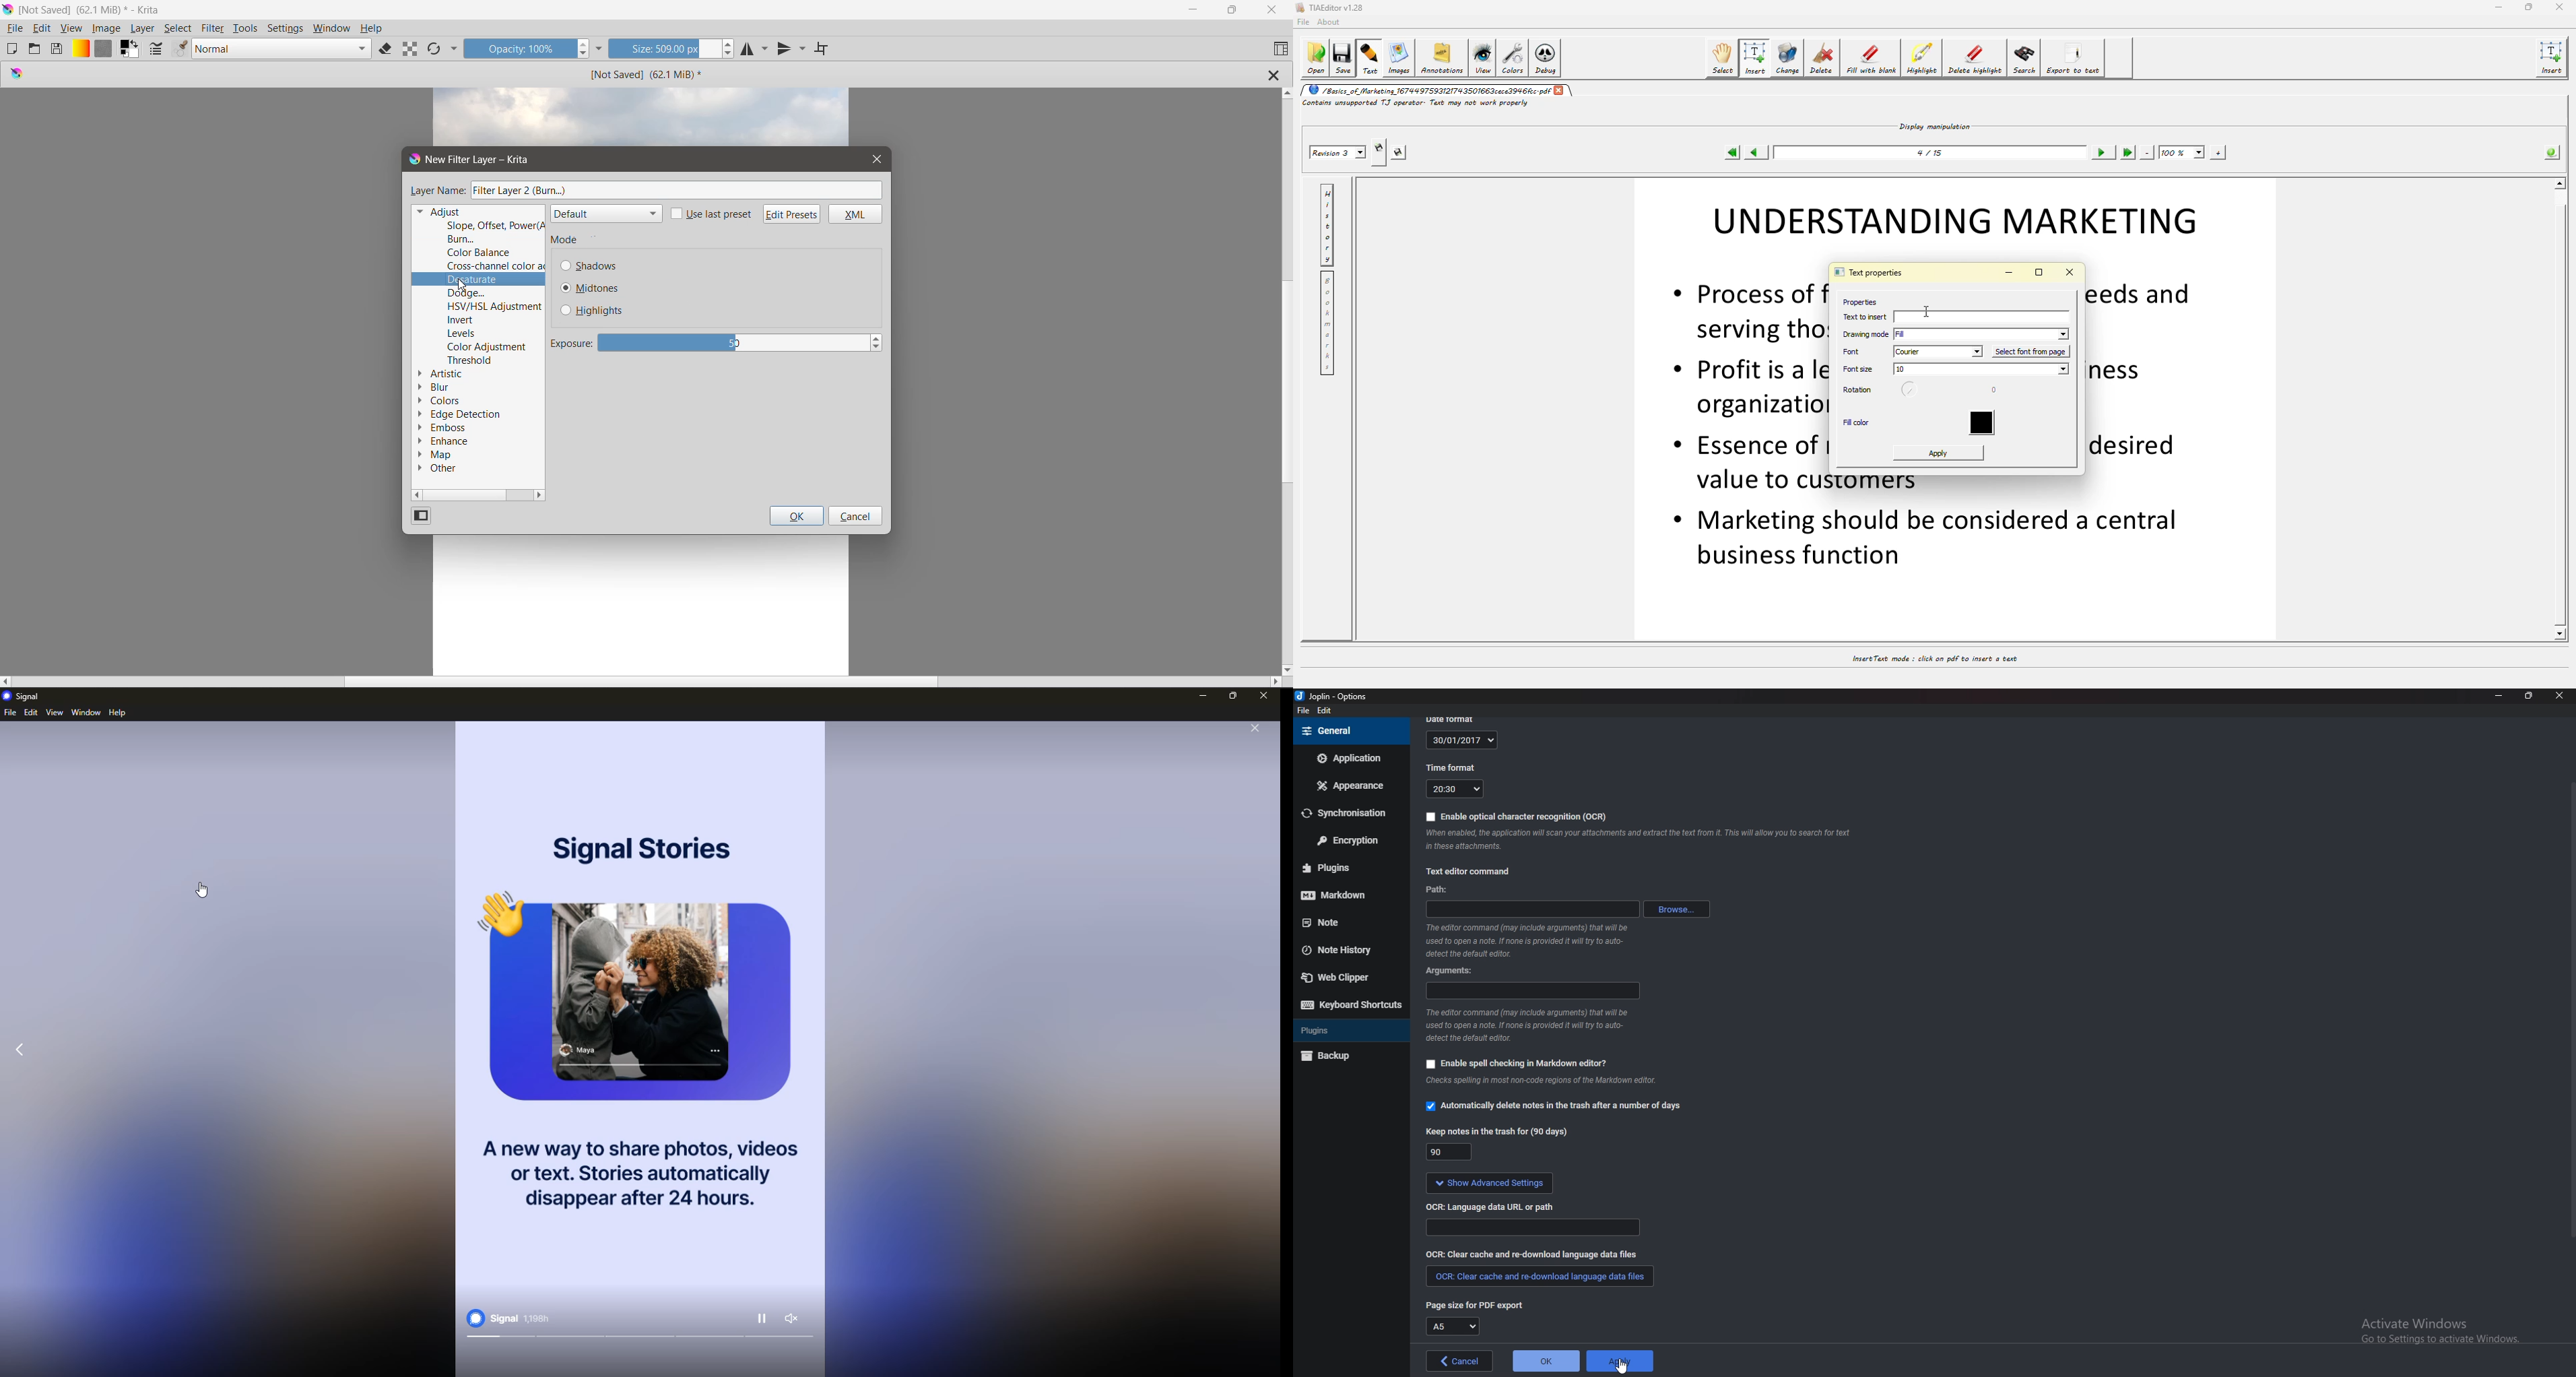  I want to click on Open an existing Document, so click(35, 50).